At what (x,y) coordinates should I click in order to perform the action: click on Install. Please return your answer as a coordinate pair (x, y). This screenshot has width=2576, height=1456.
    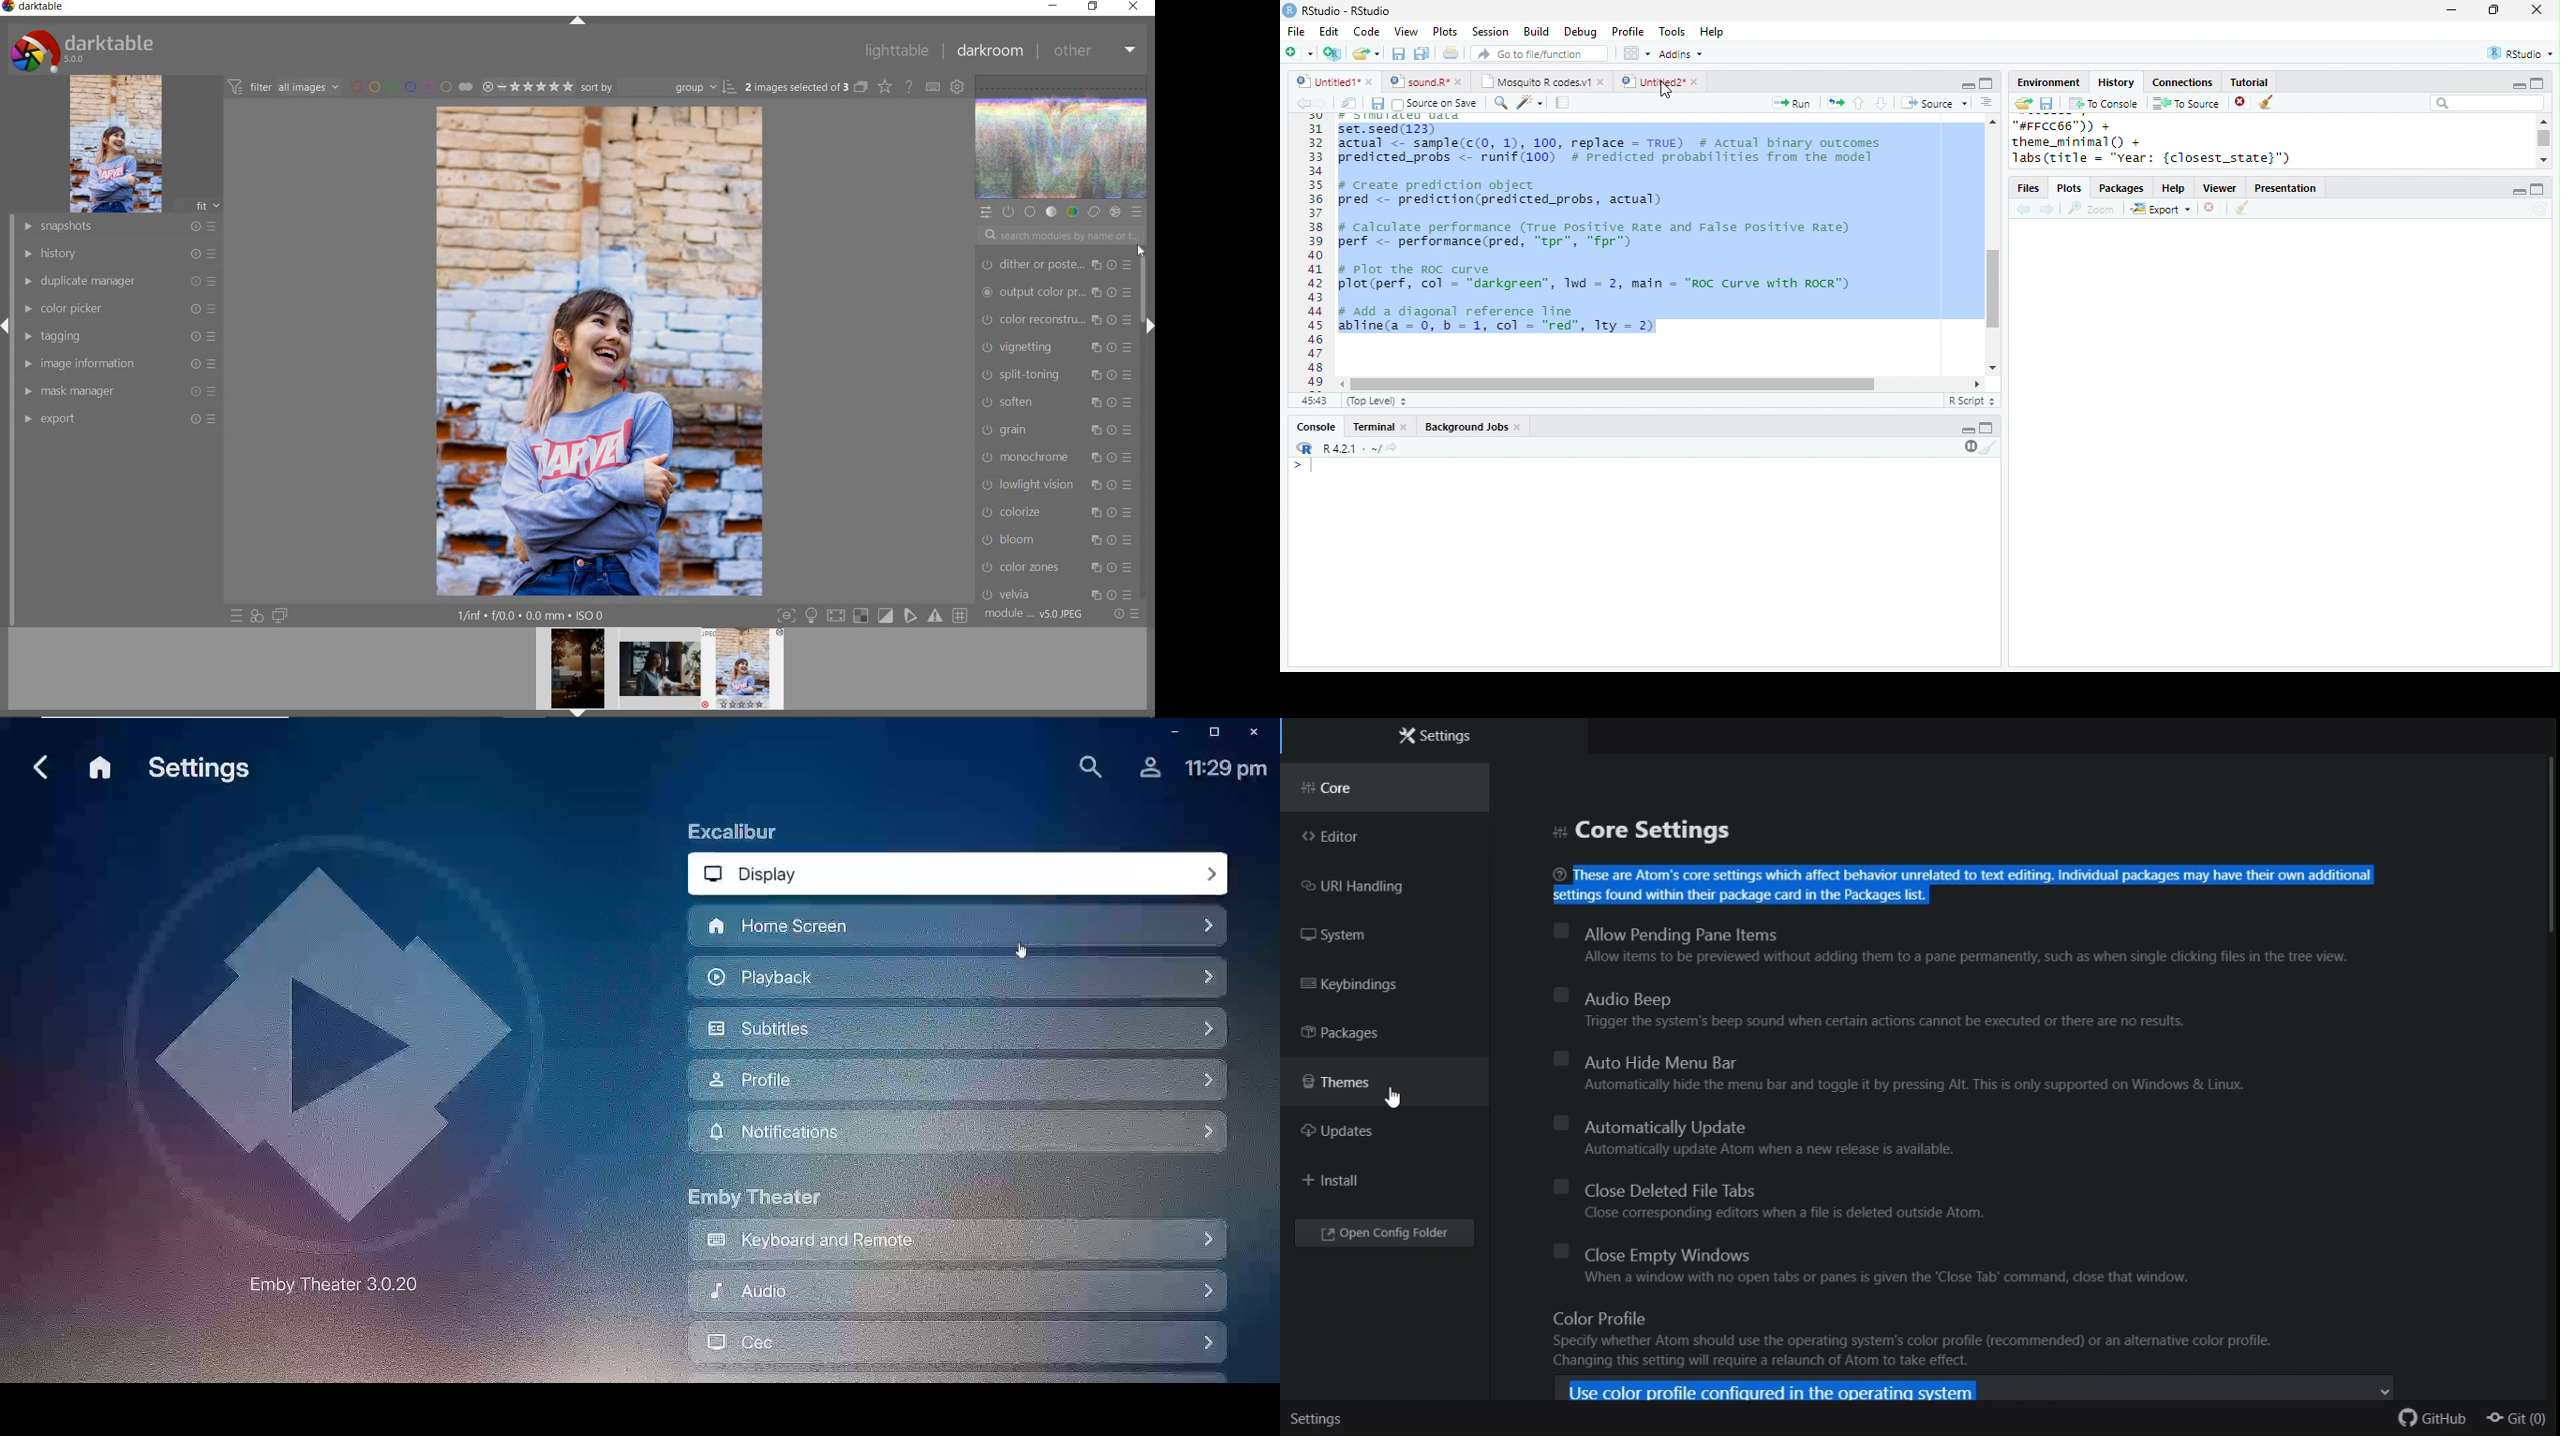
    Looking at the image, I should click on (1342, 1185).